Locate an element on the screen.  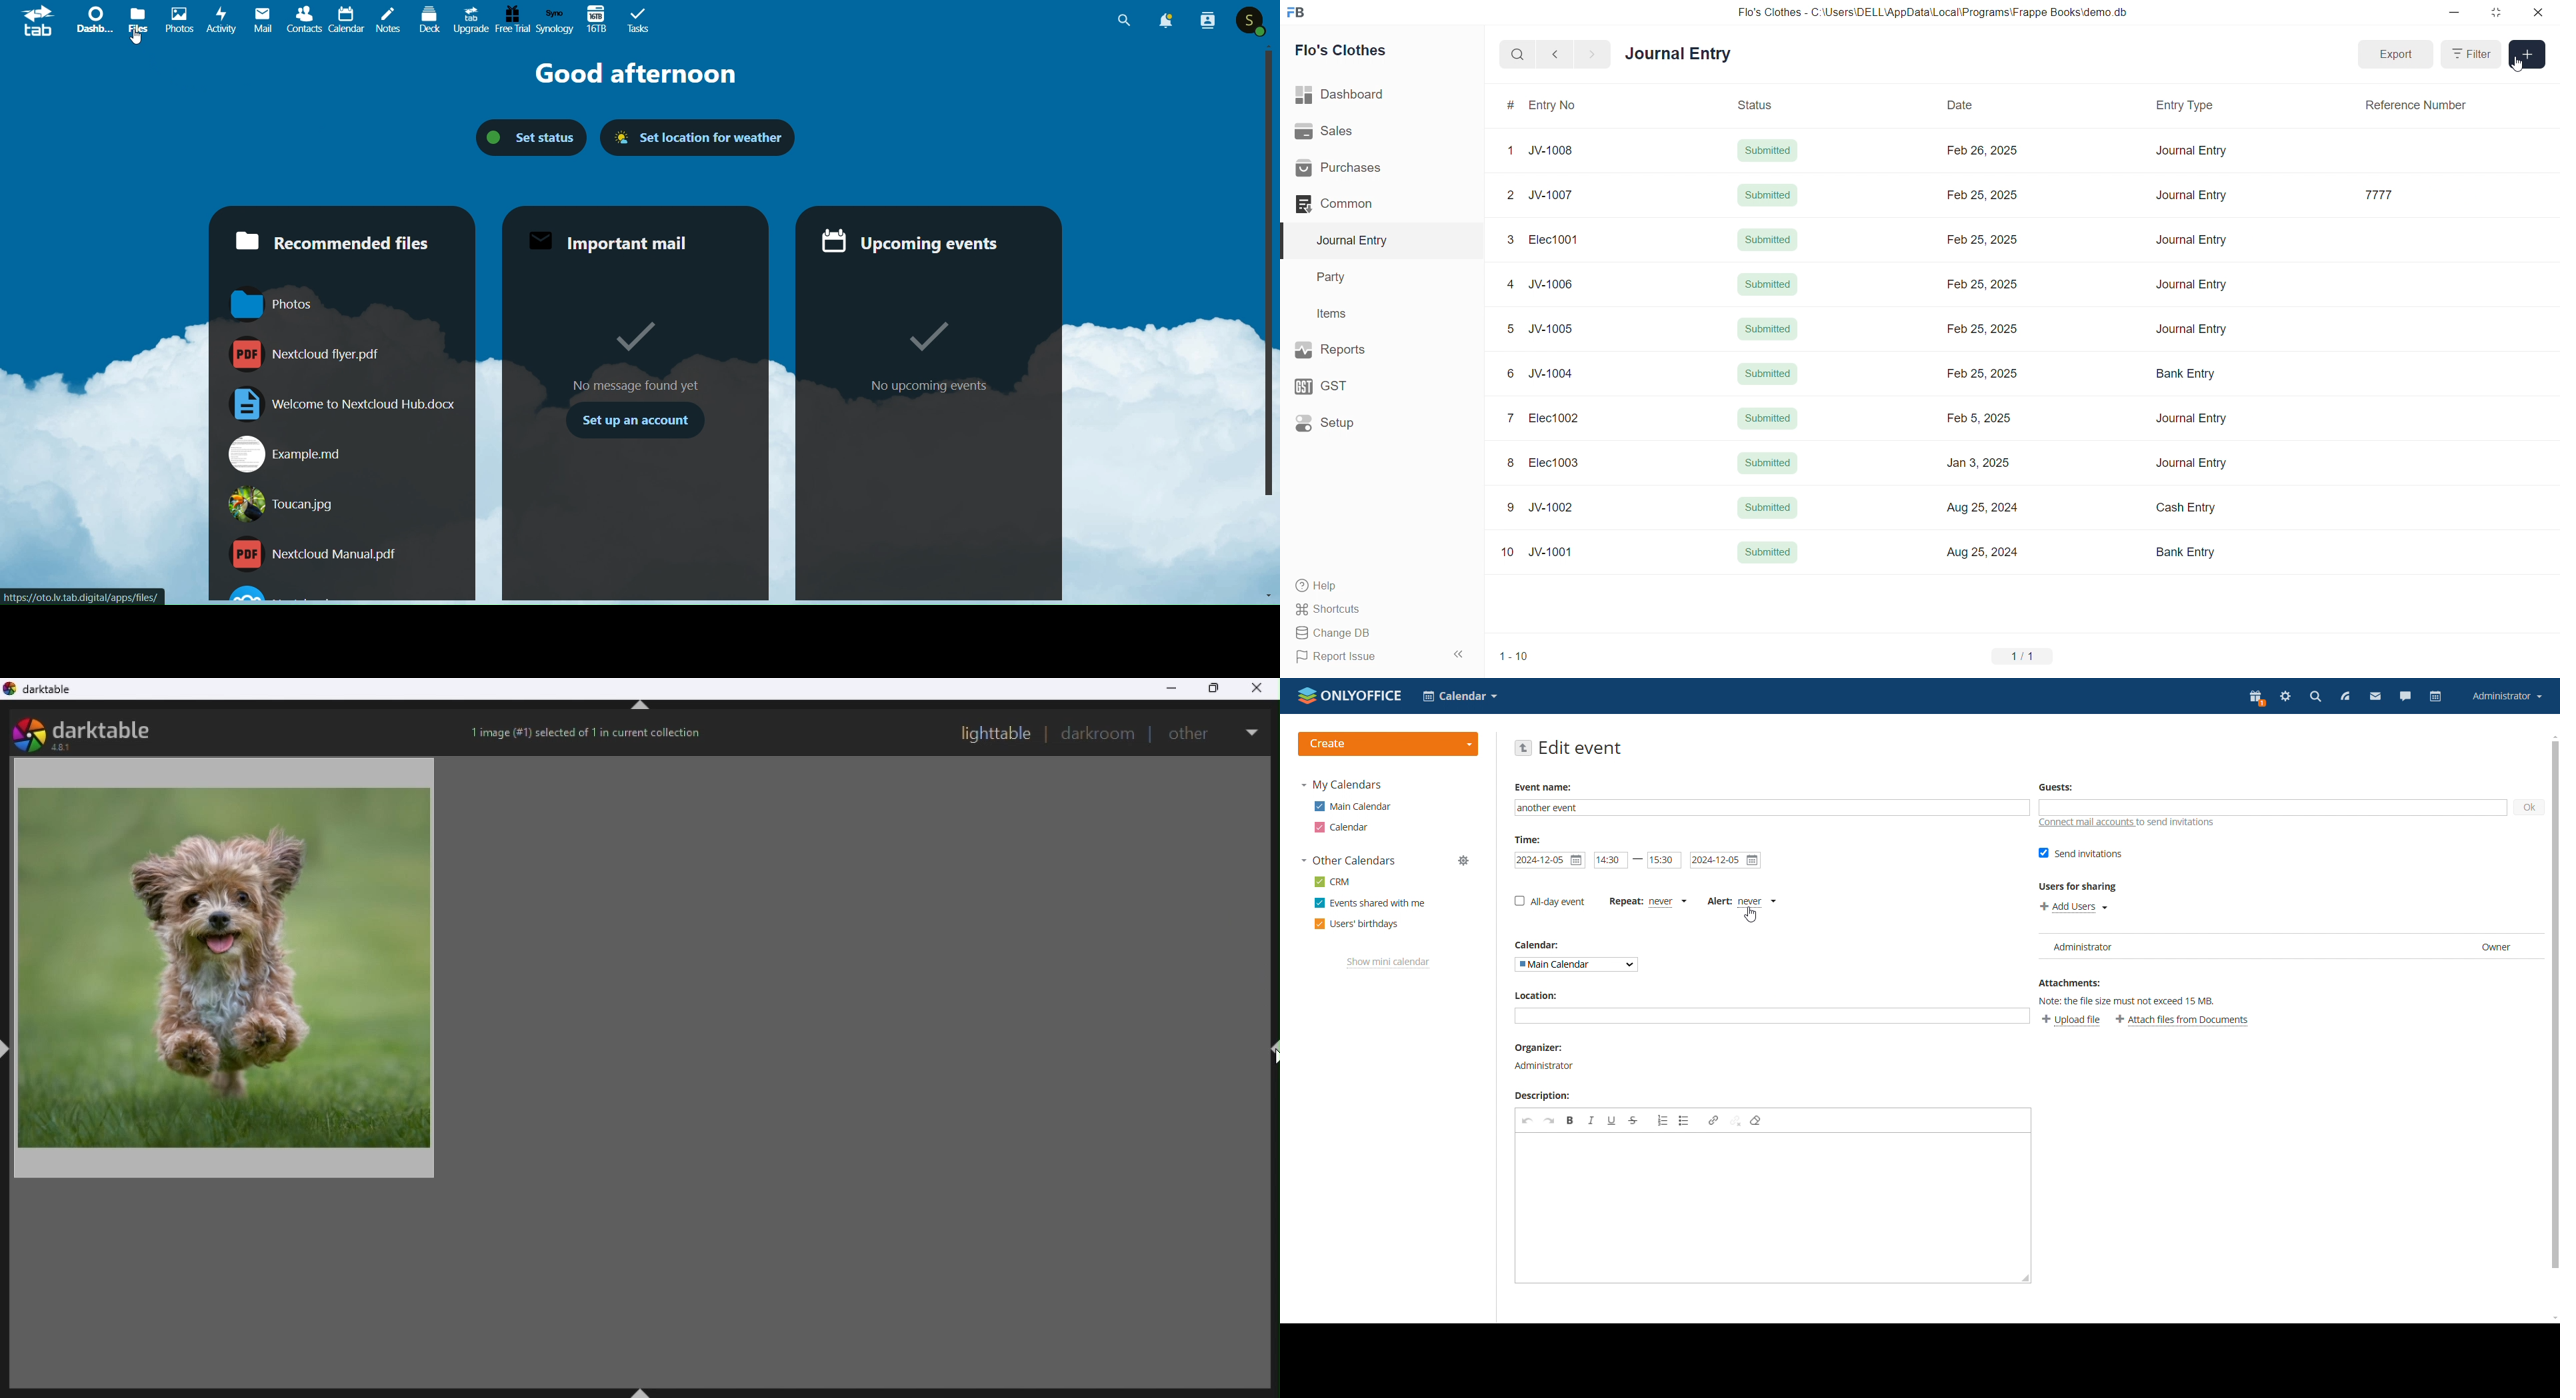
Tick mark is located at coordinates (635, 335).